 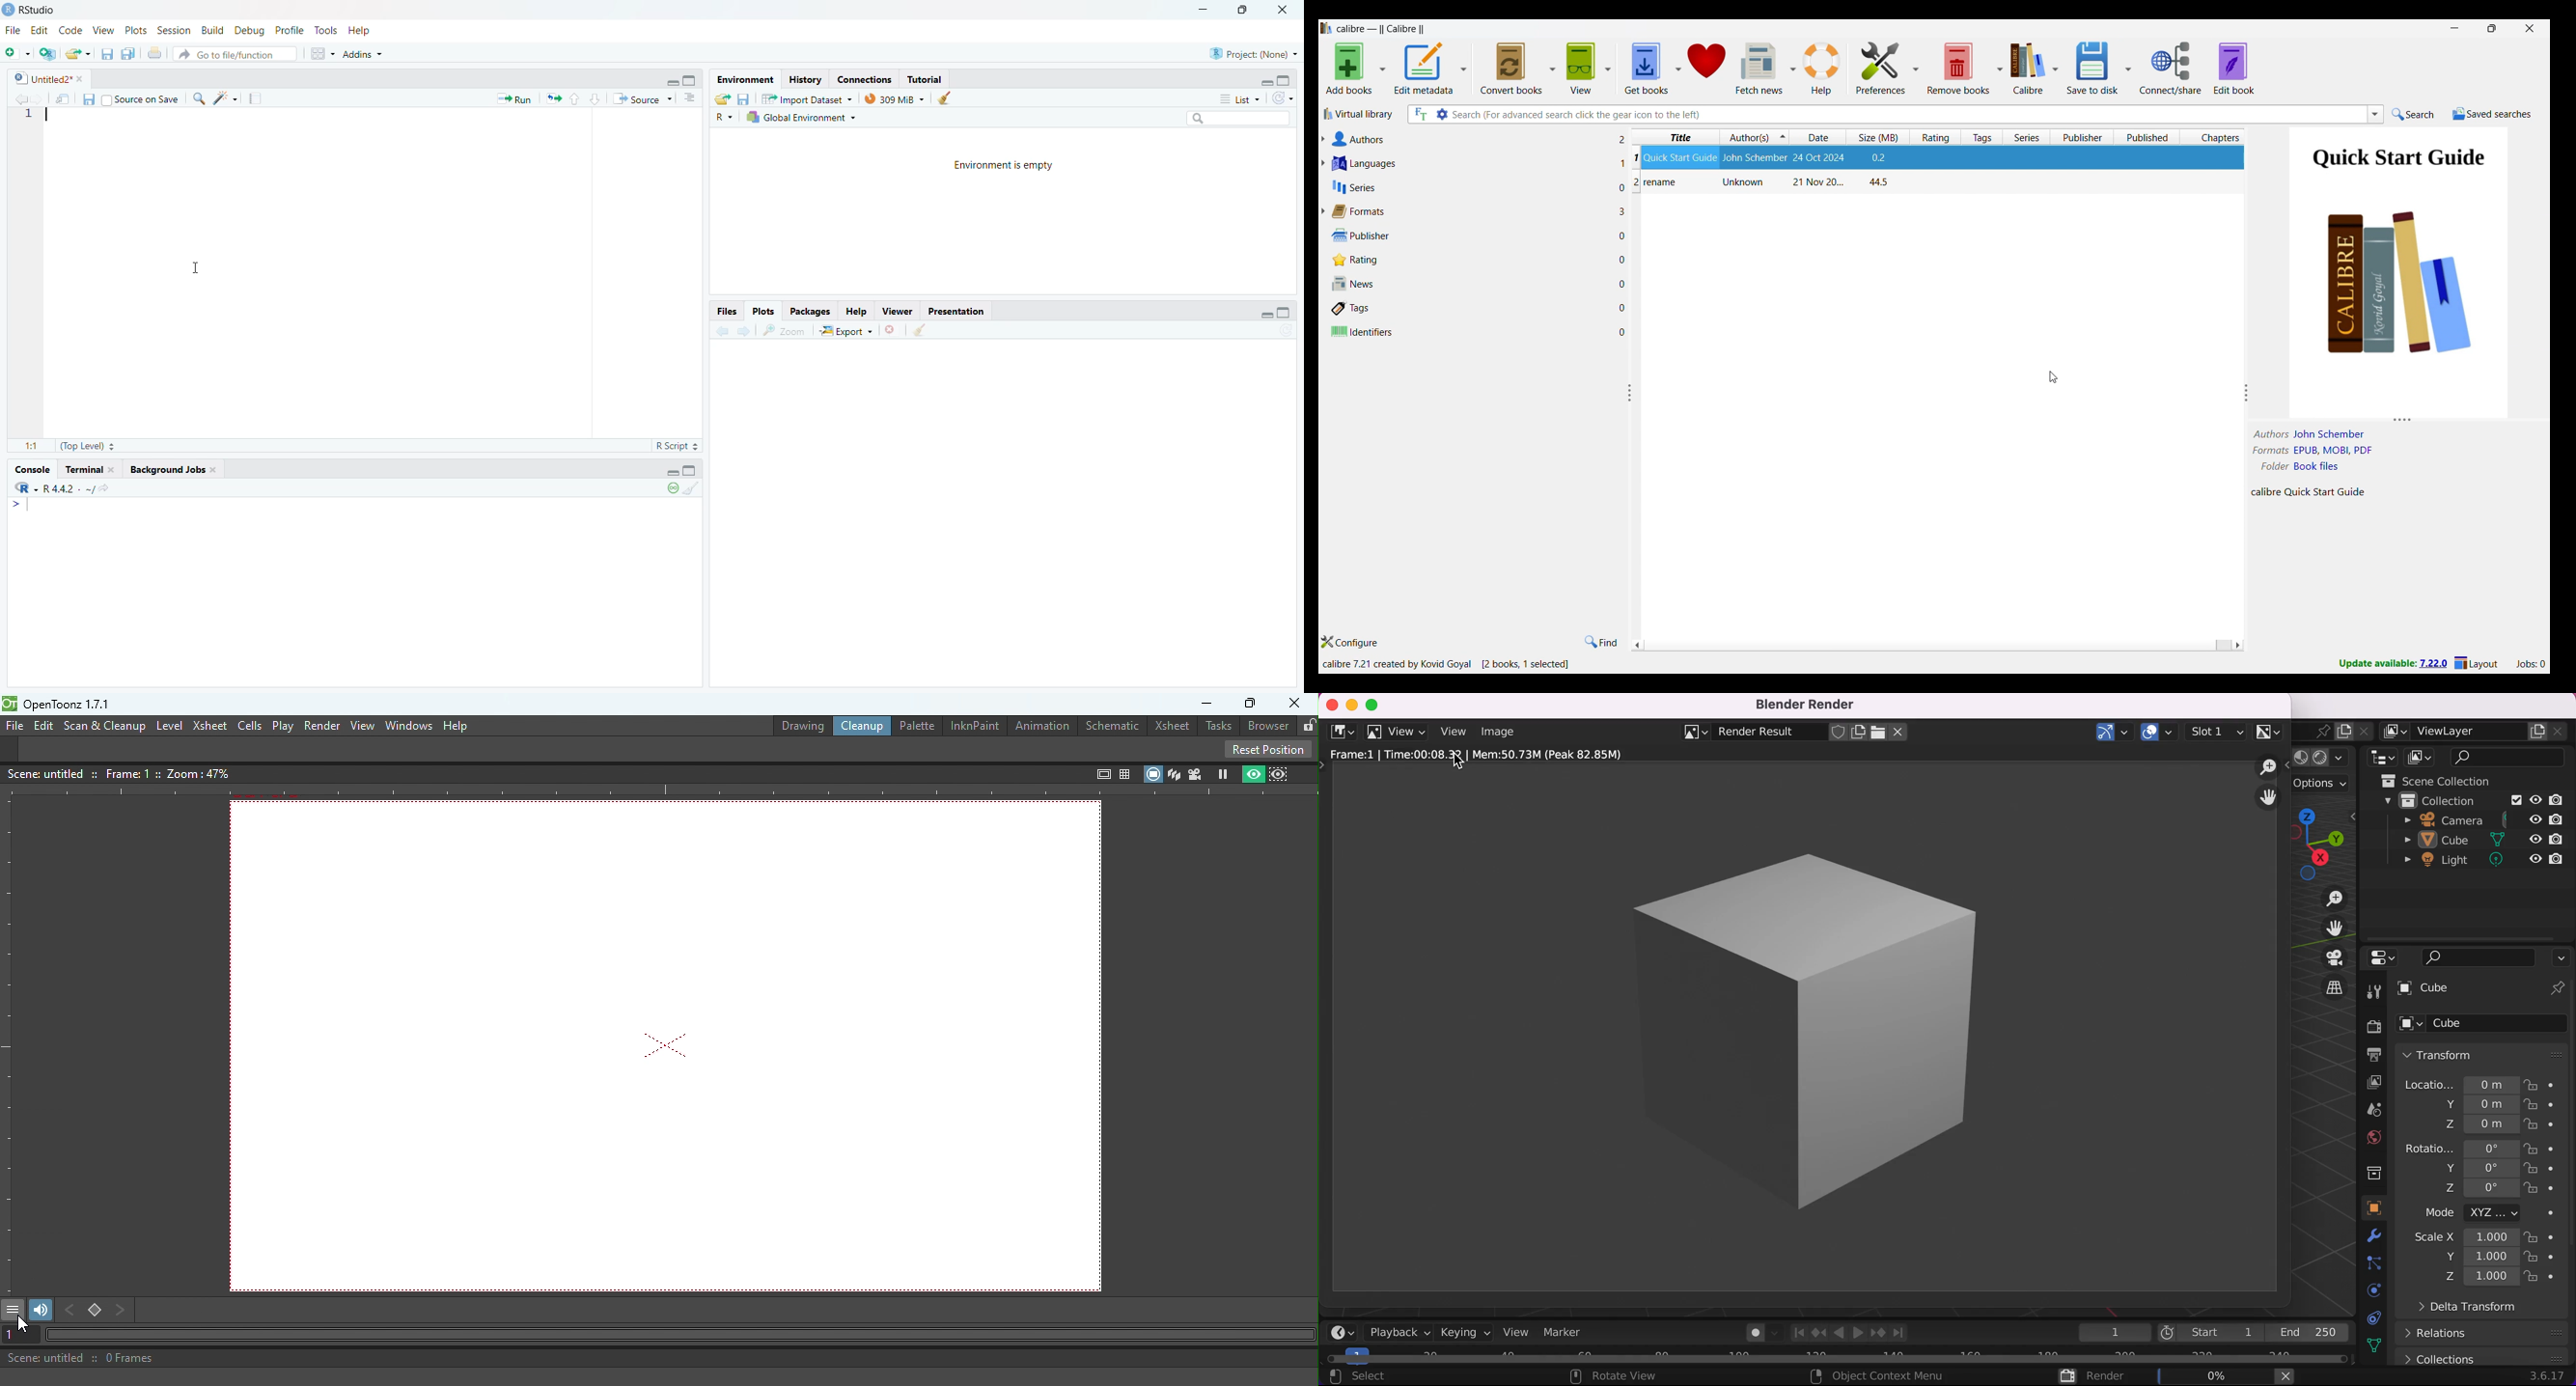 What do you see at coordinates (1573, 1333) in the screenshot?
I see `marker` at bounding box center [1573, 1333].